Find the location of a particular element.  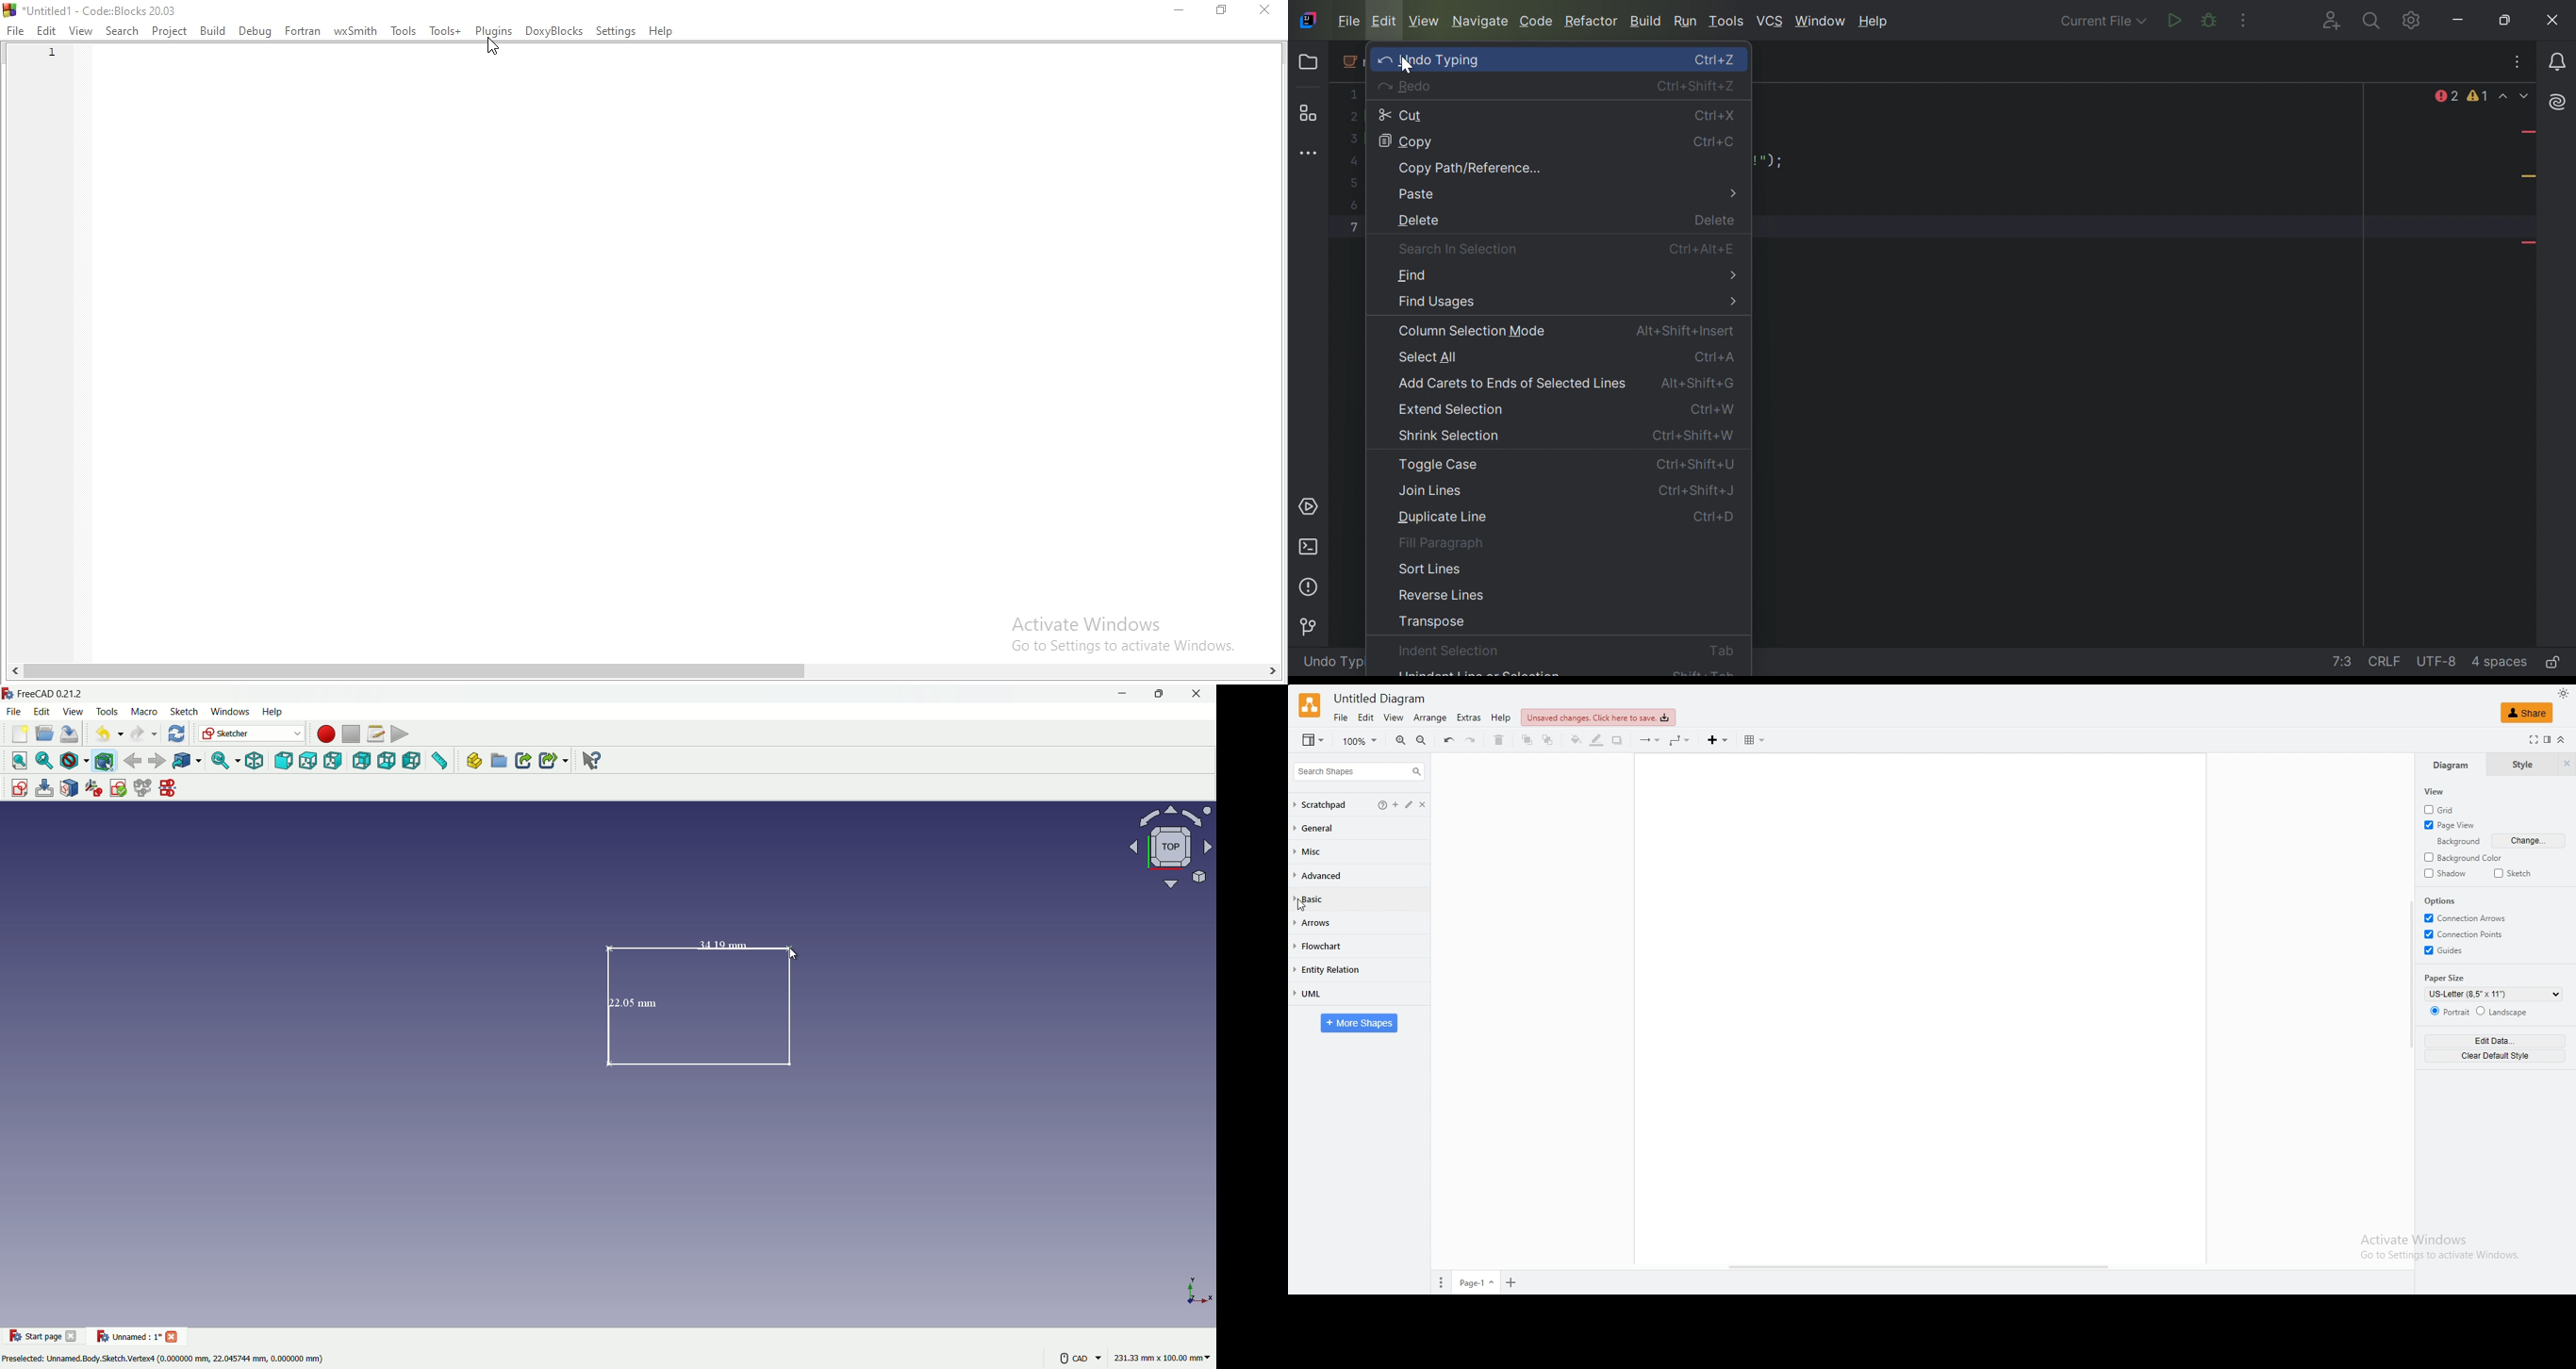

grid is located at coordinates (2445, 808).